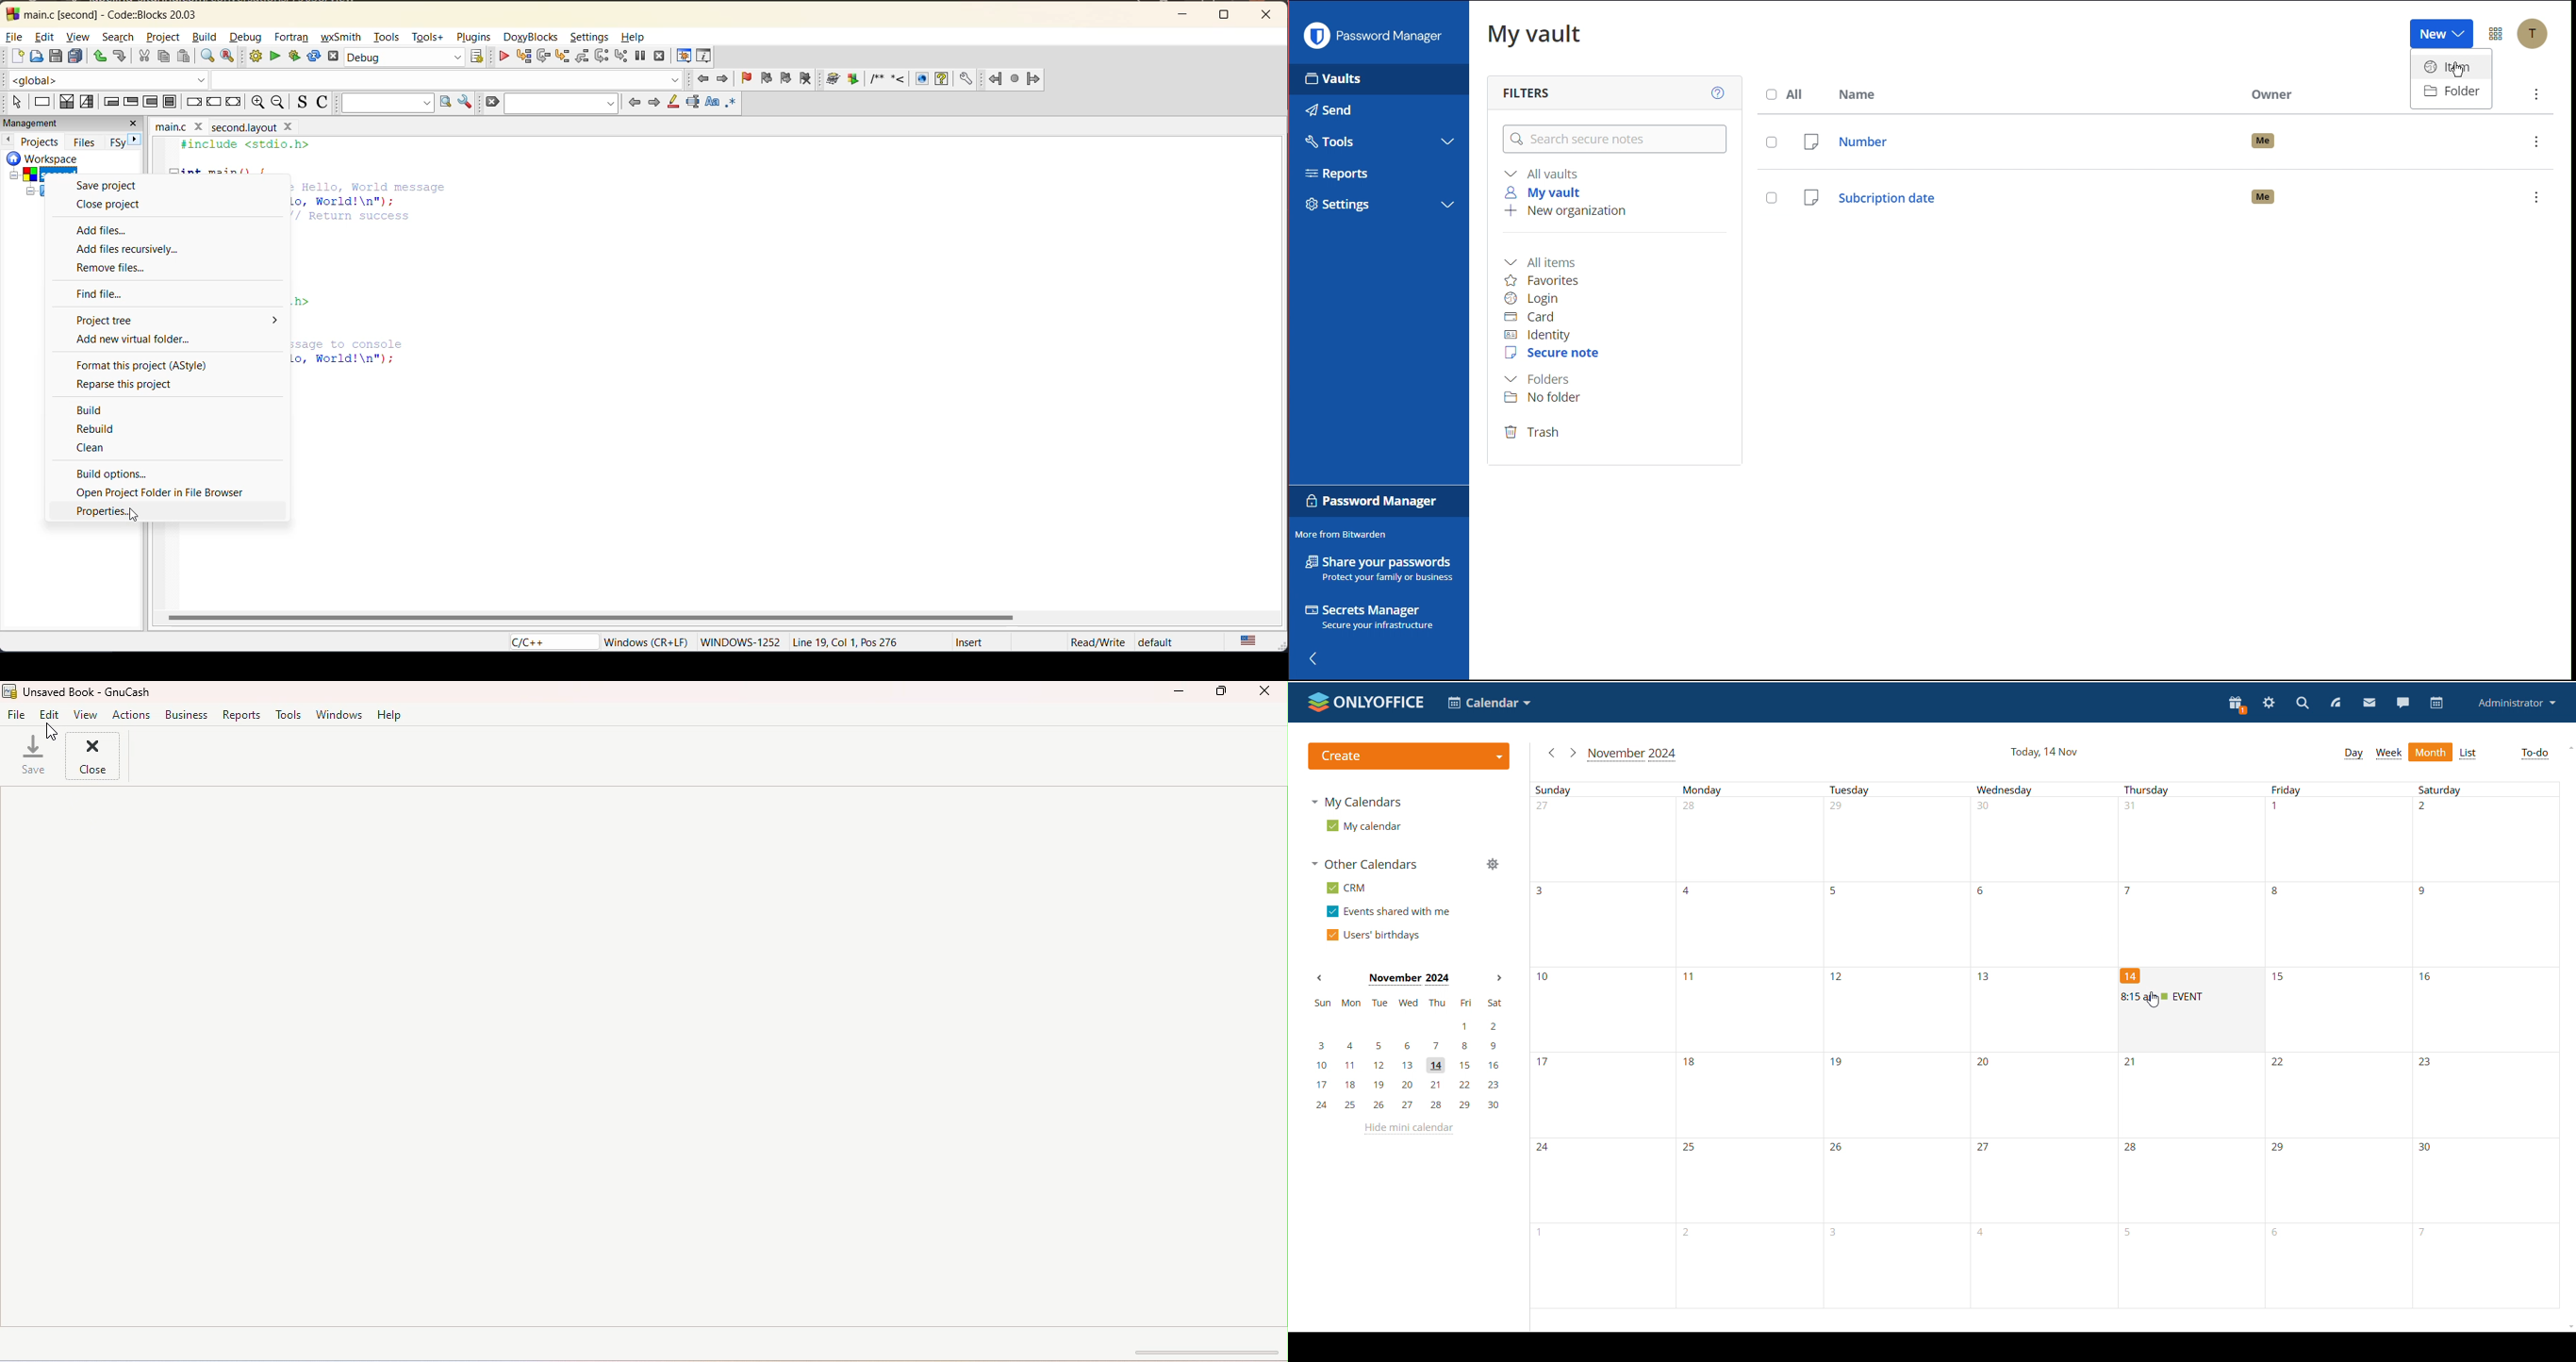 This screenshot has height=1372, width=2576. What do you see at coordinates (1408, 1002) in the screenshot?
I see `mon, tue, wed, thu, fri, sat, sun` at bounding box center [1408, 1002].